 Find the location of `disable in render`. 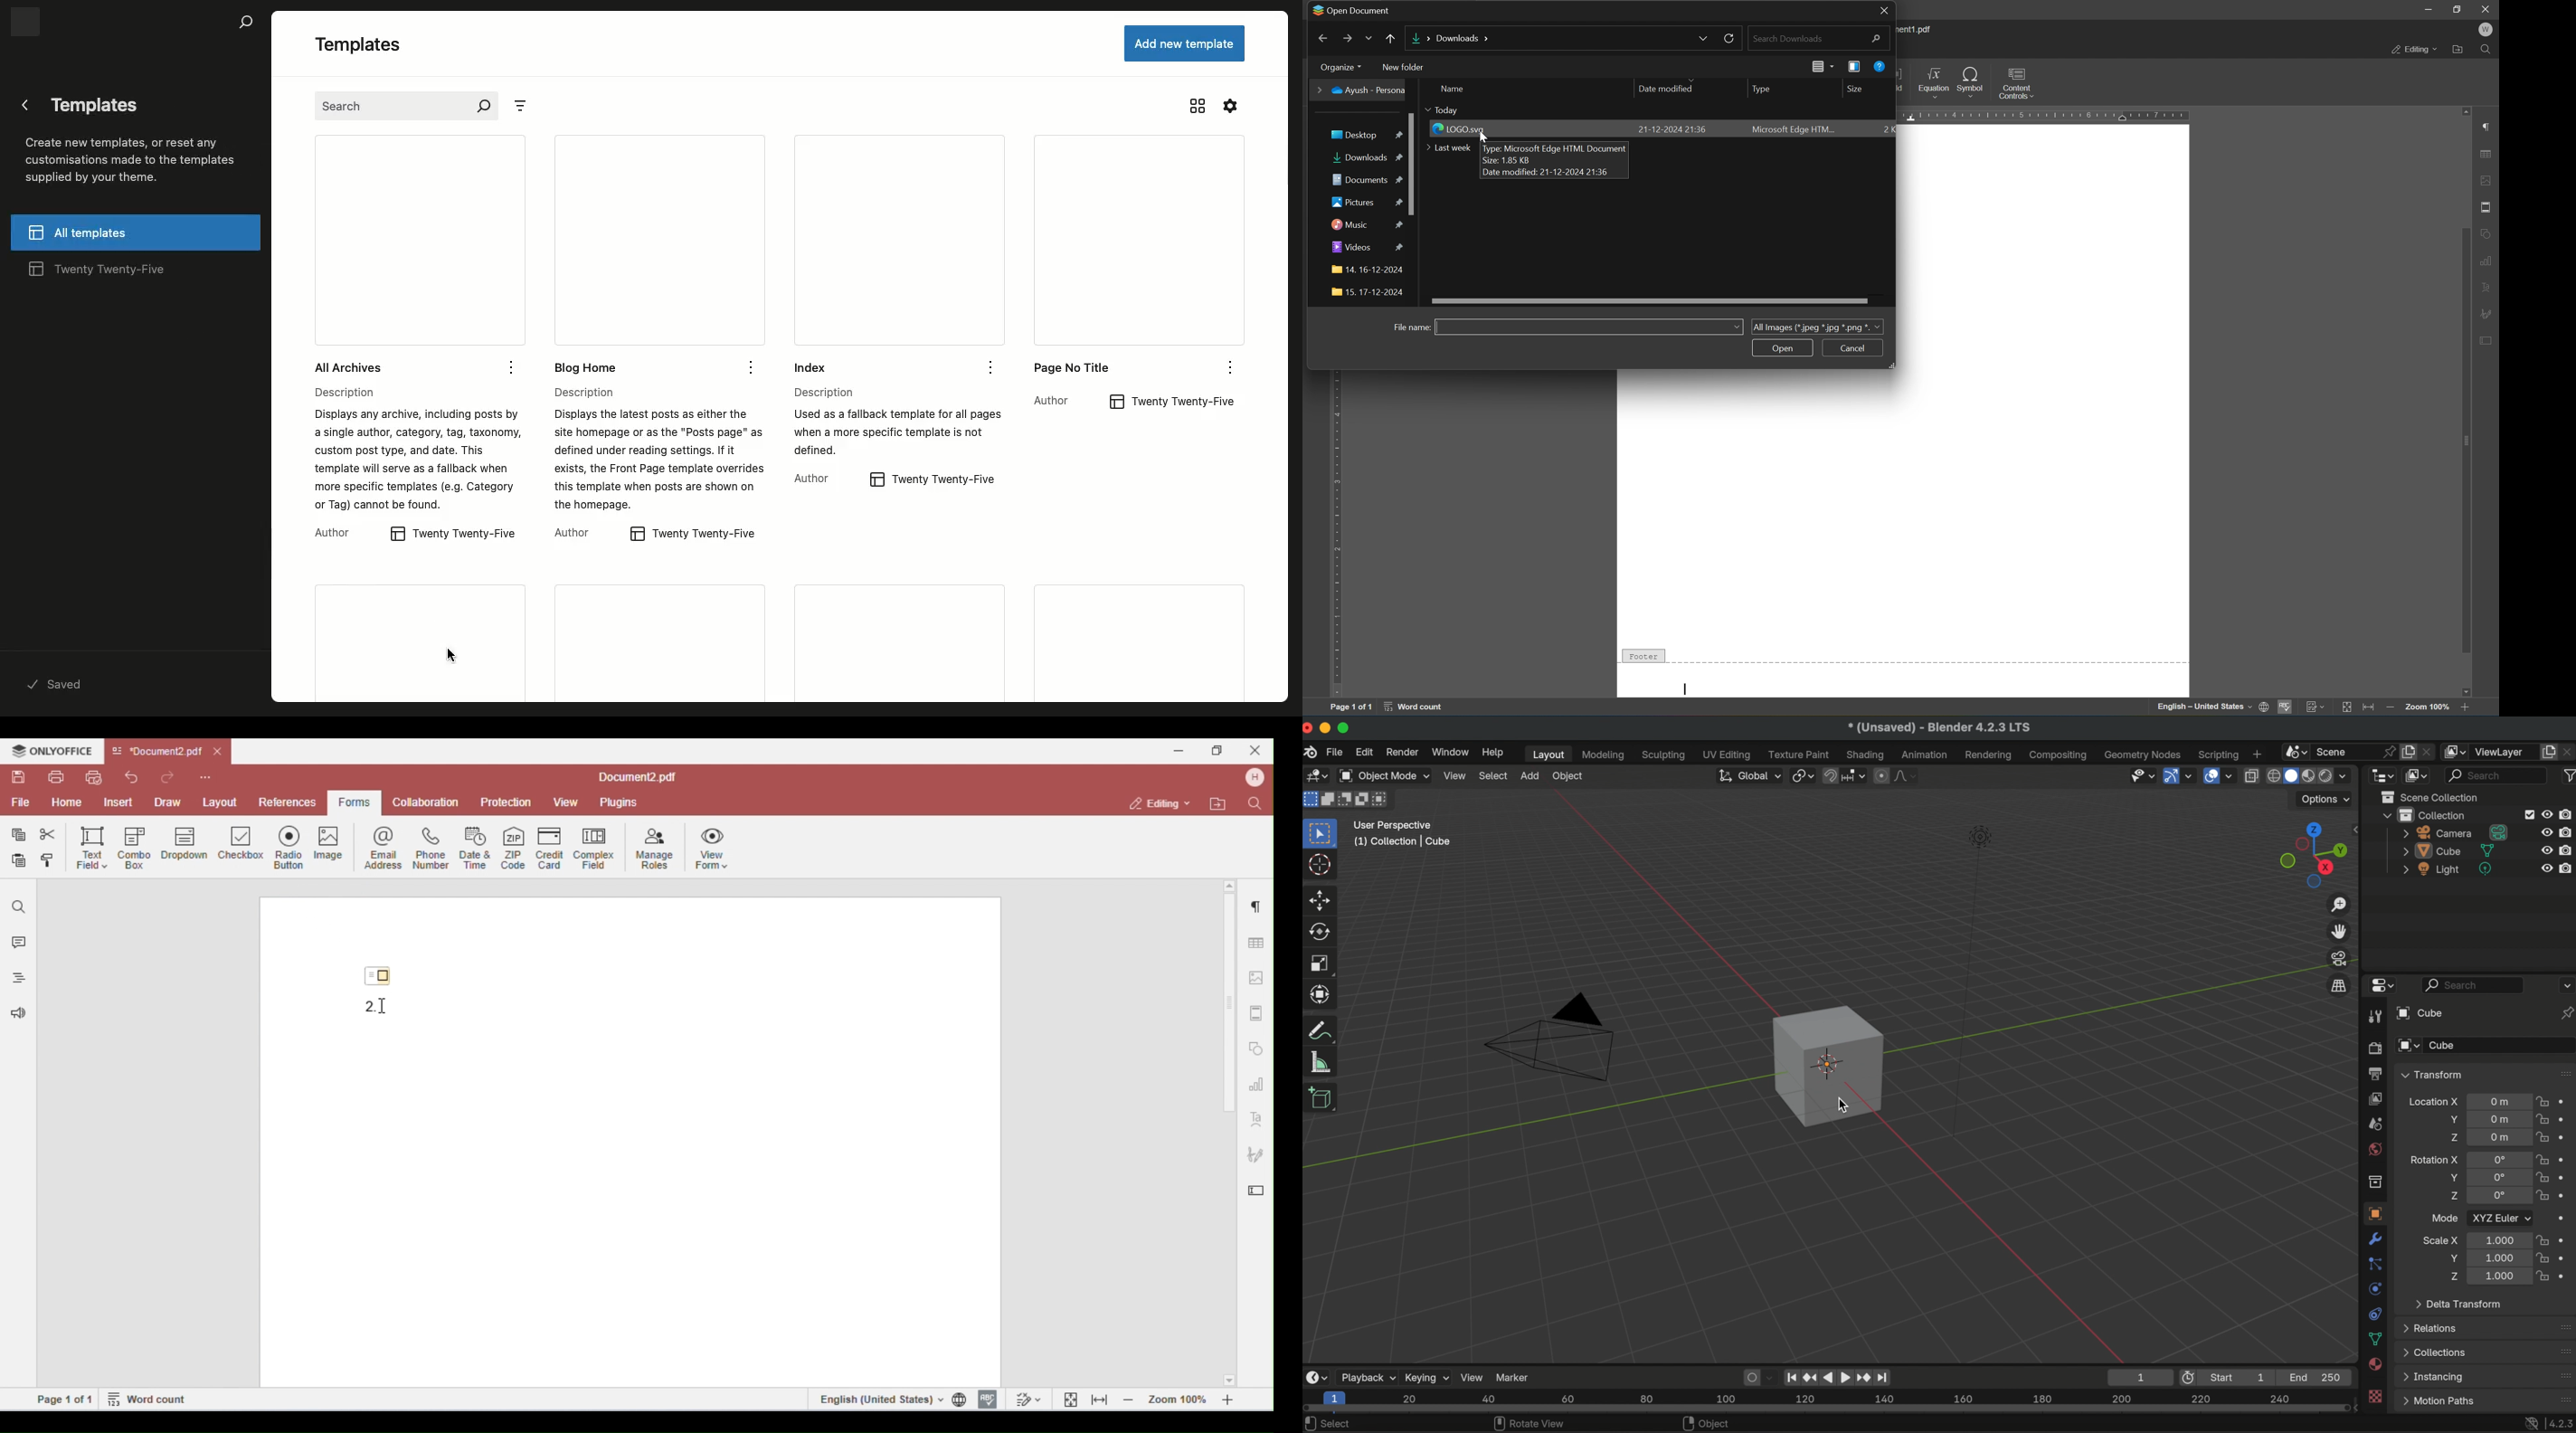

disable in render is located at coordinates (2567, 814).